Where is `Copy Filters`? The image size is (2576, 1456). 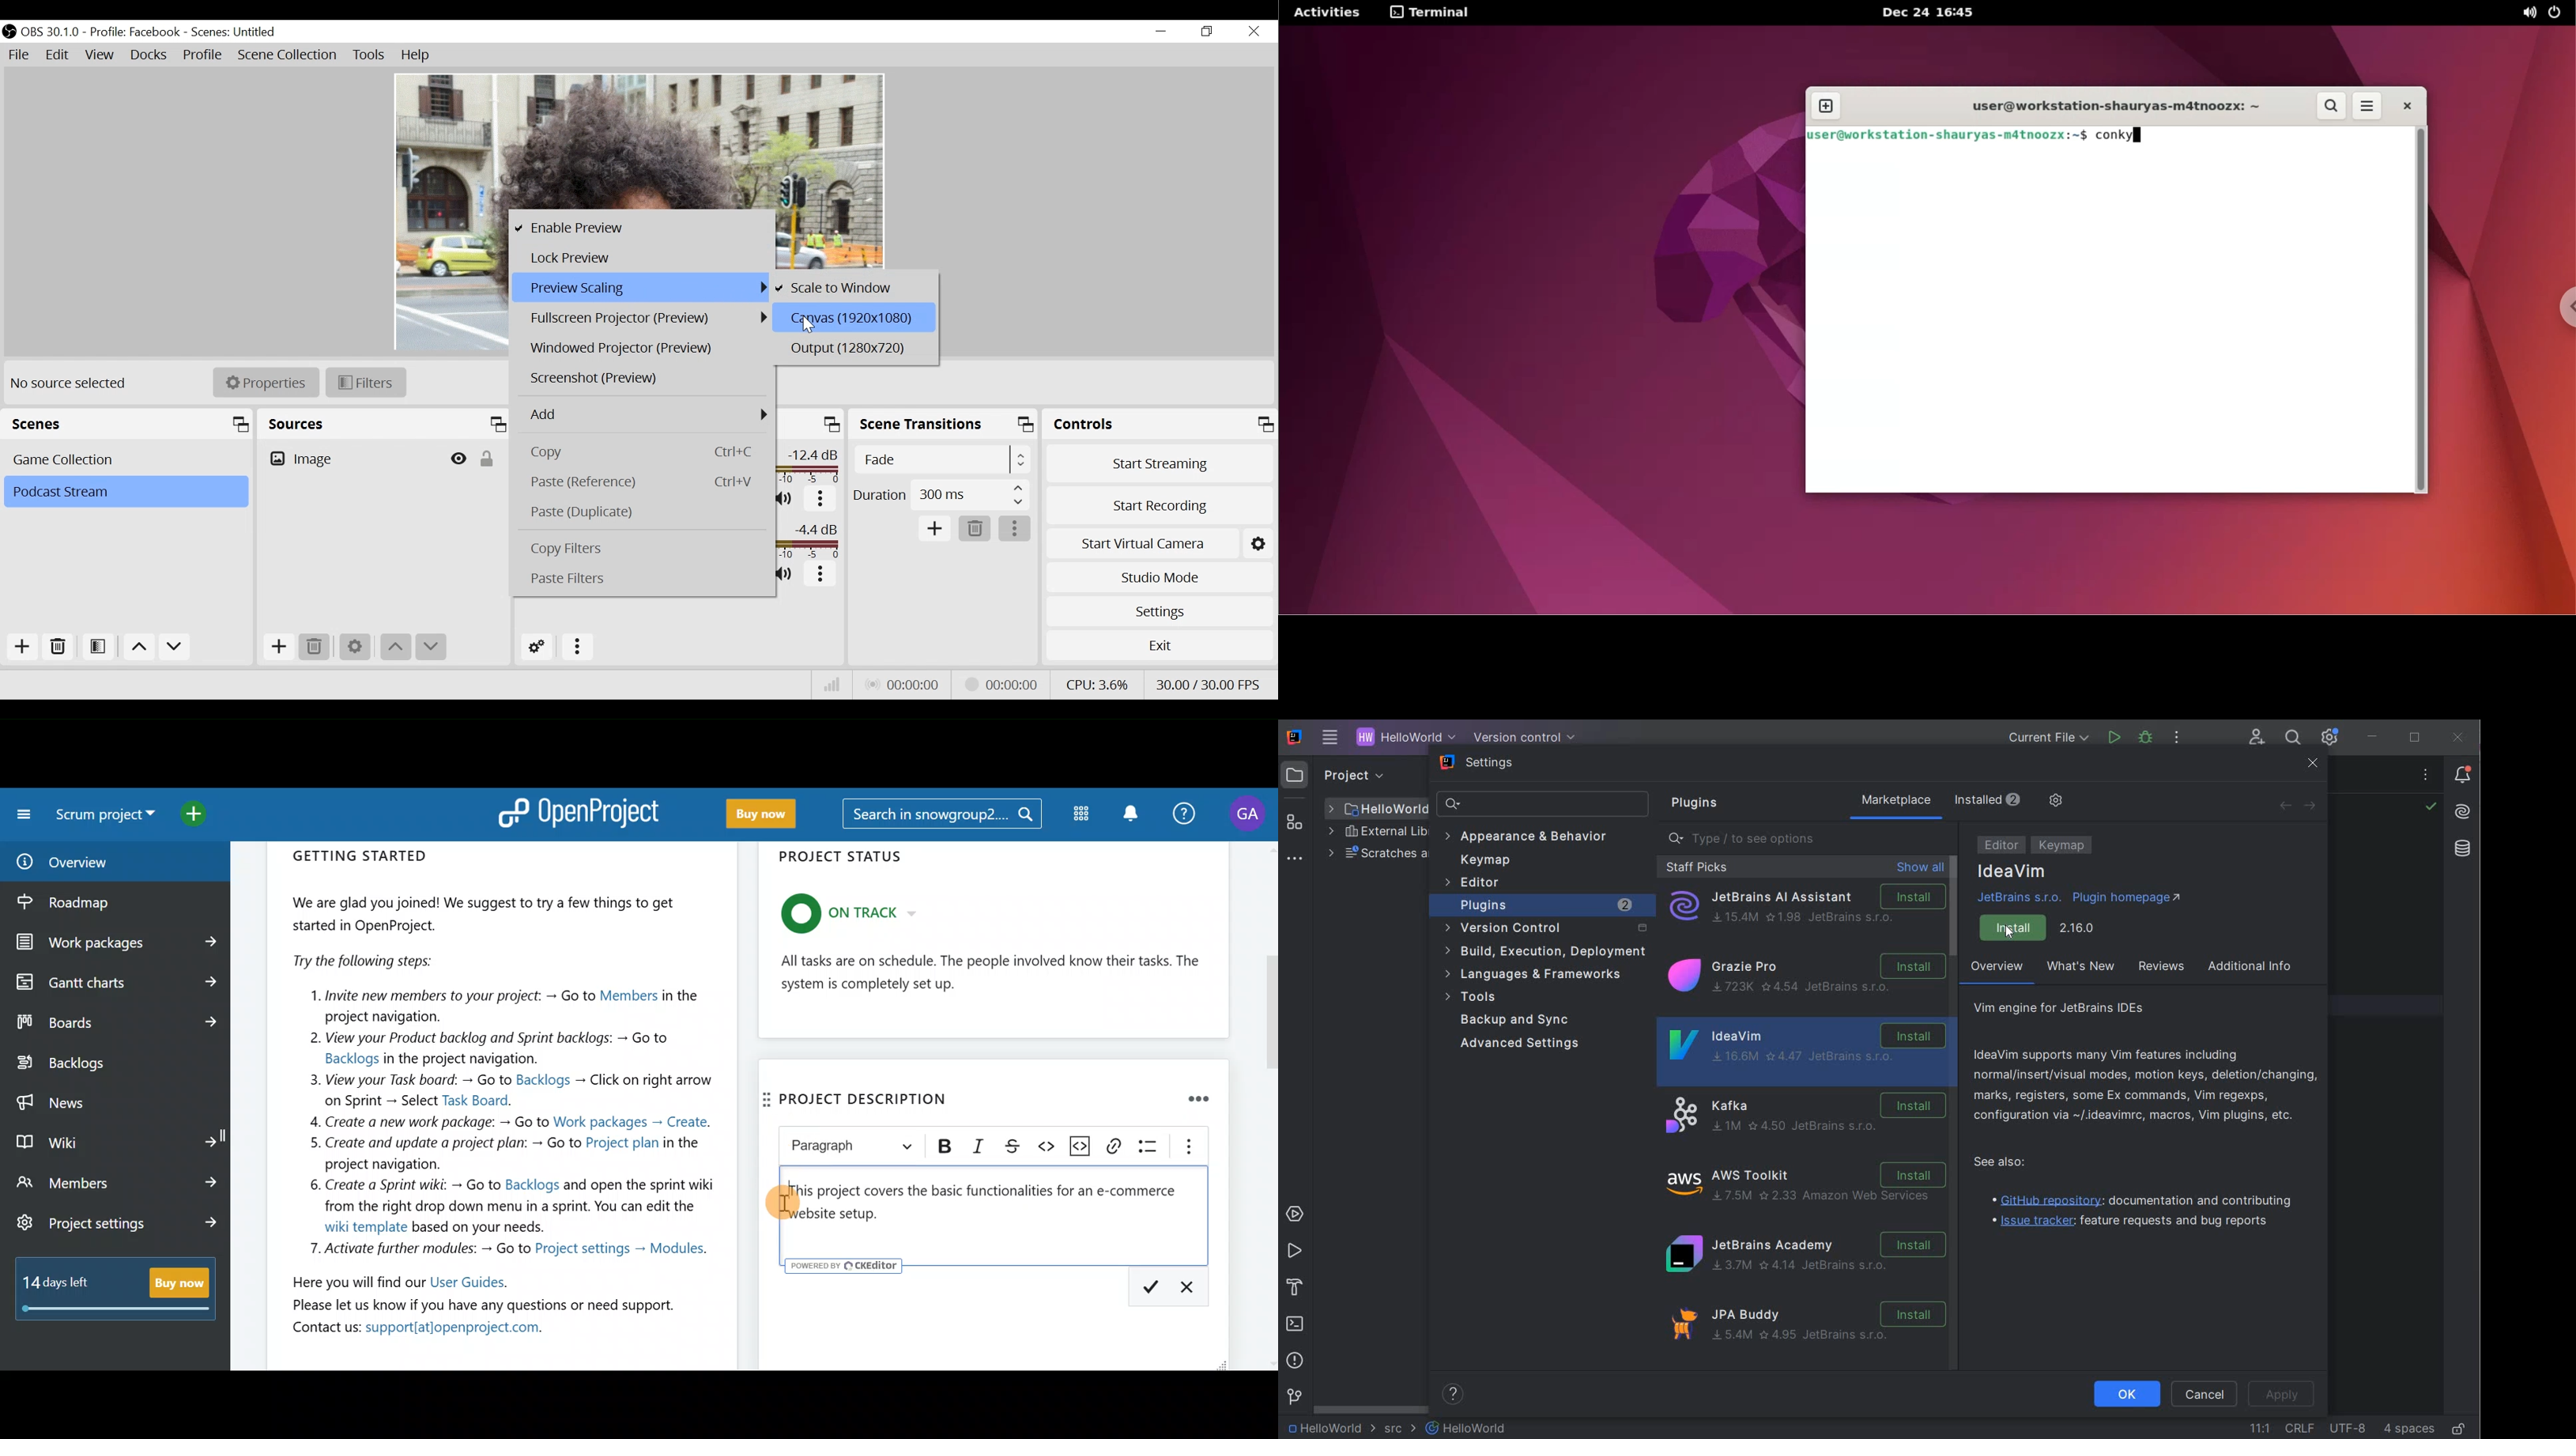
Copy Filters is located at coordinates (645, 548).